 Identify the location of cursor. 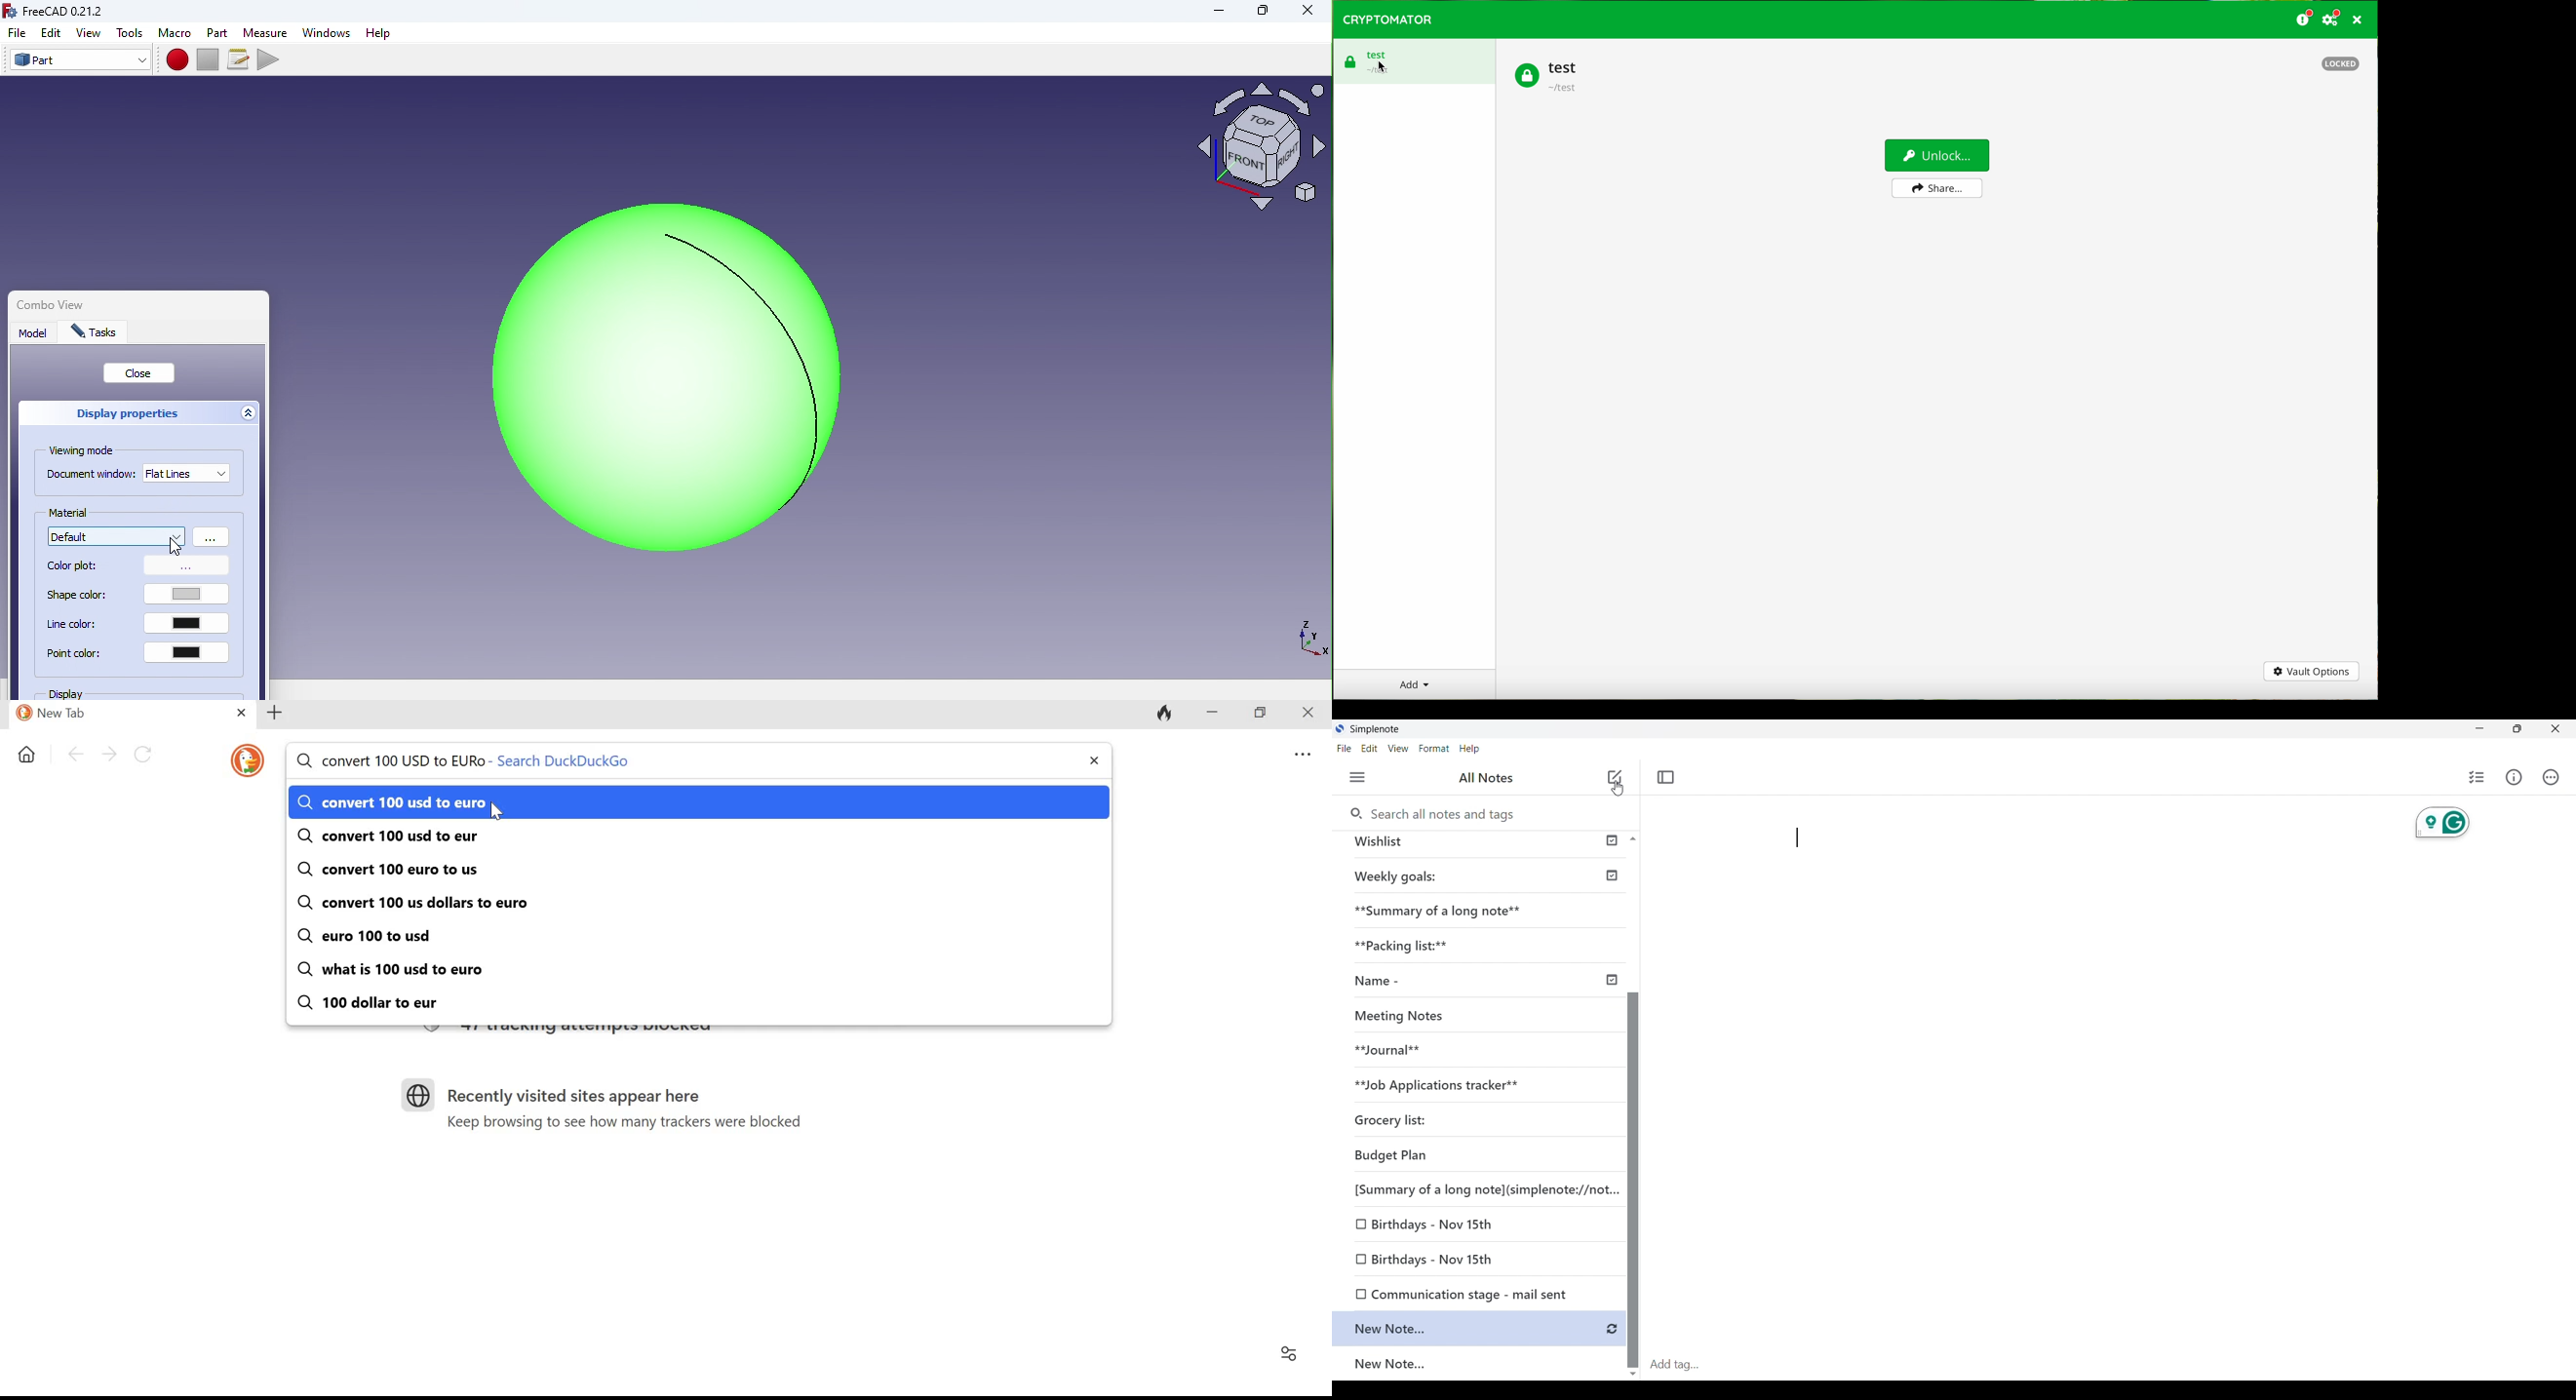
(1616, 789).